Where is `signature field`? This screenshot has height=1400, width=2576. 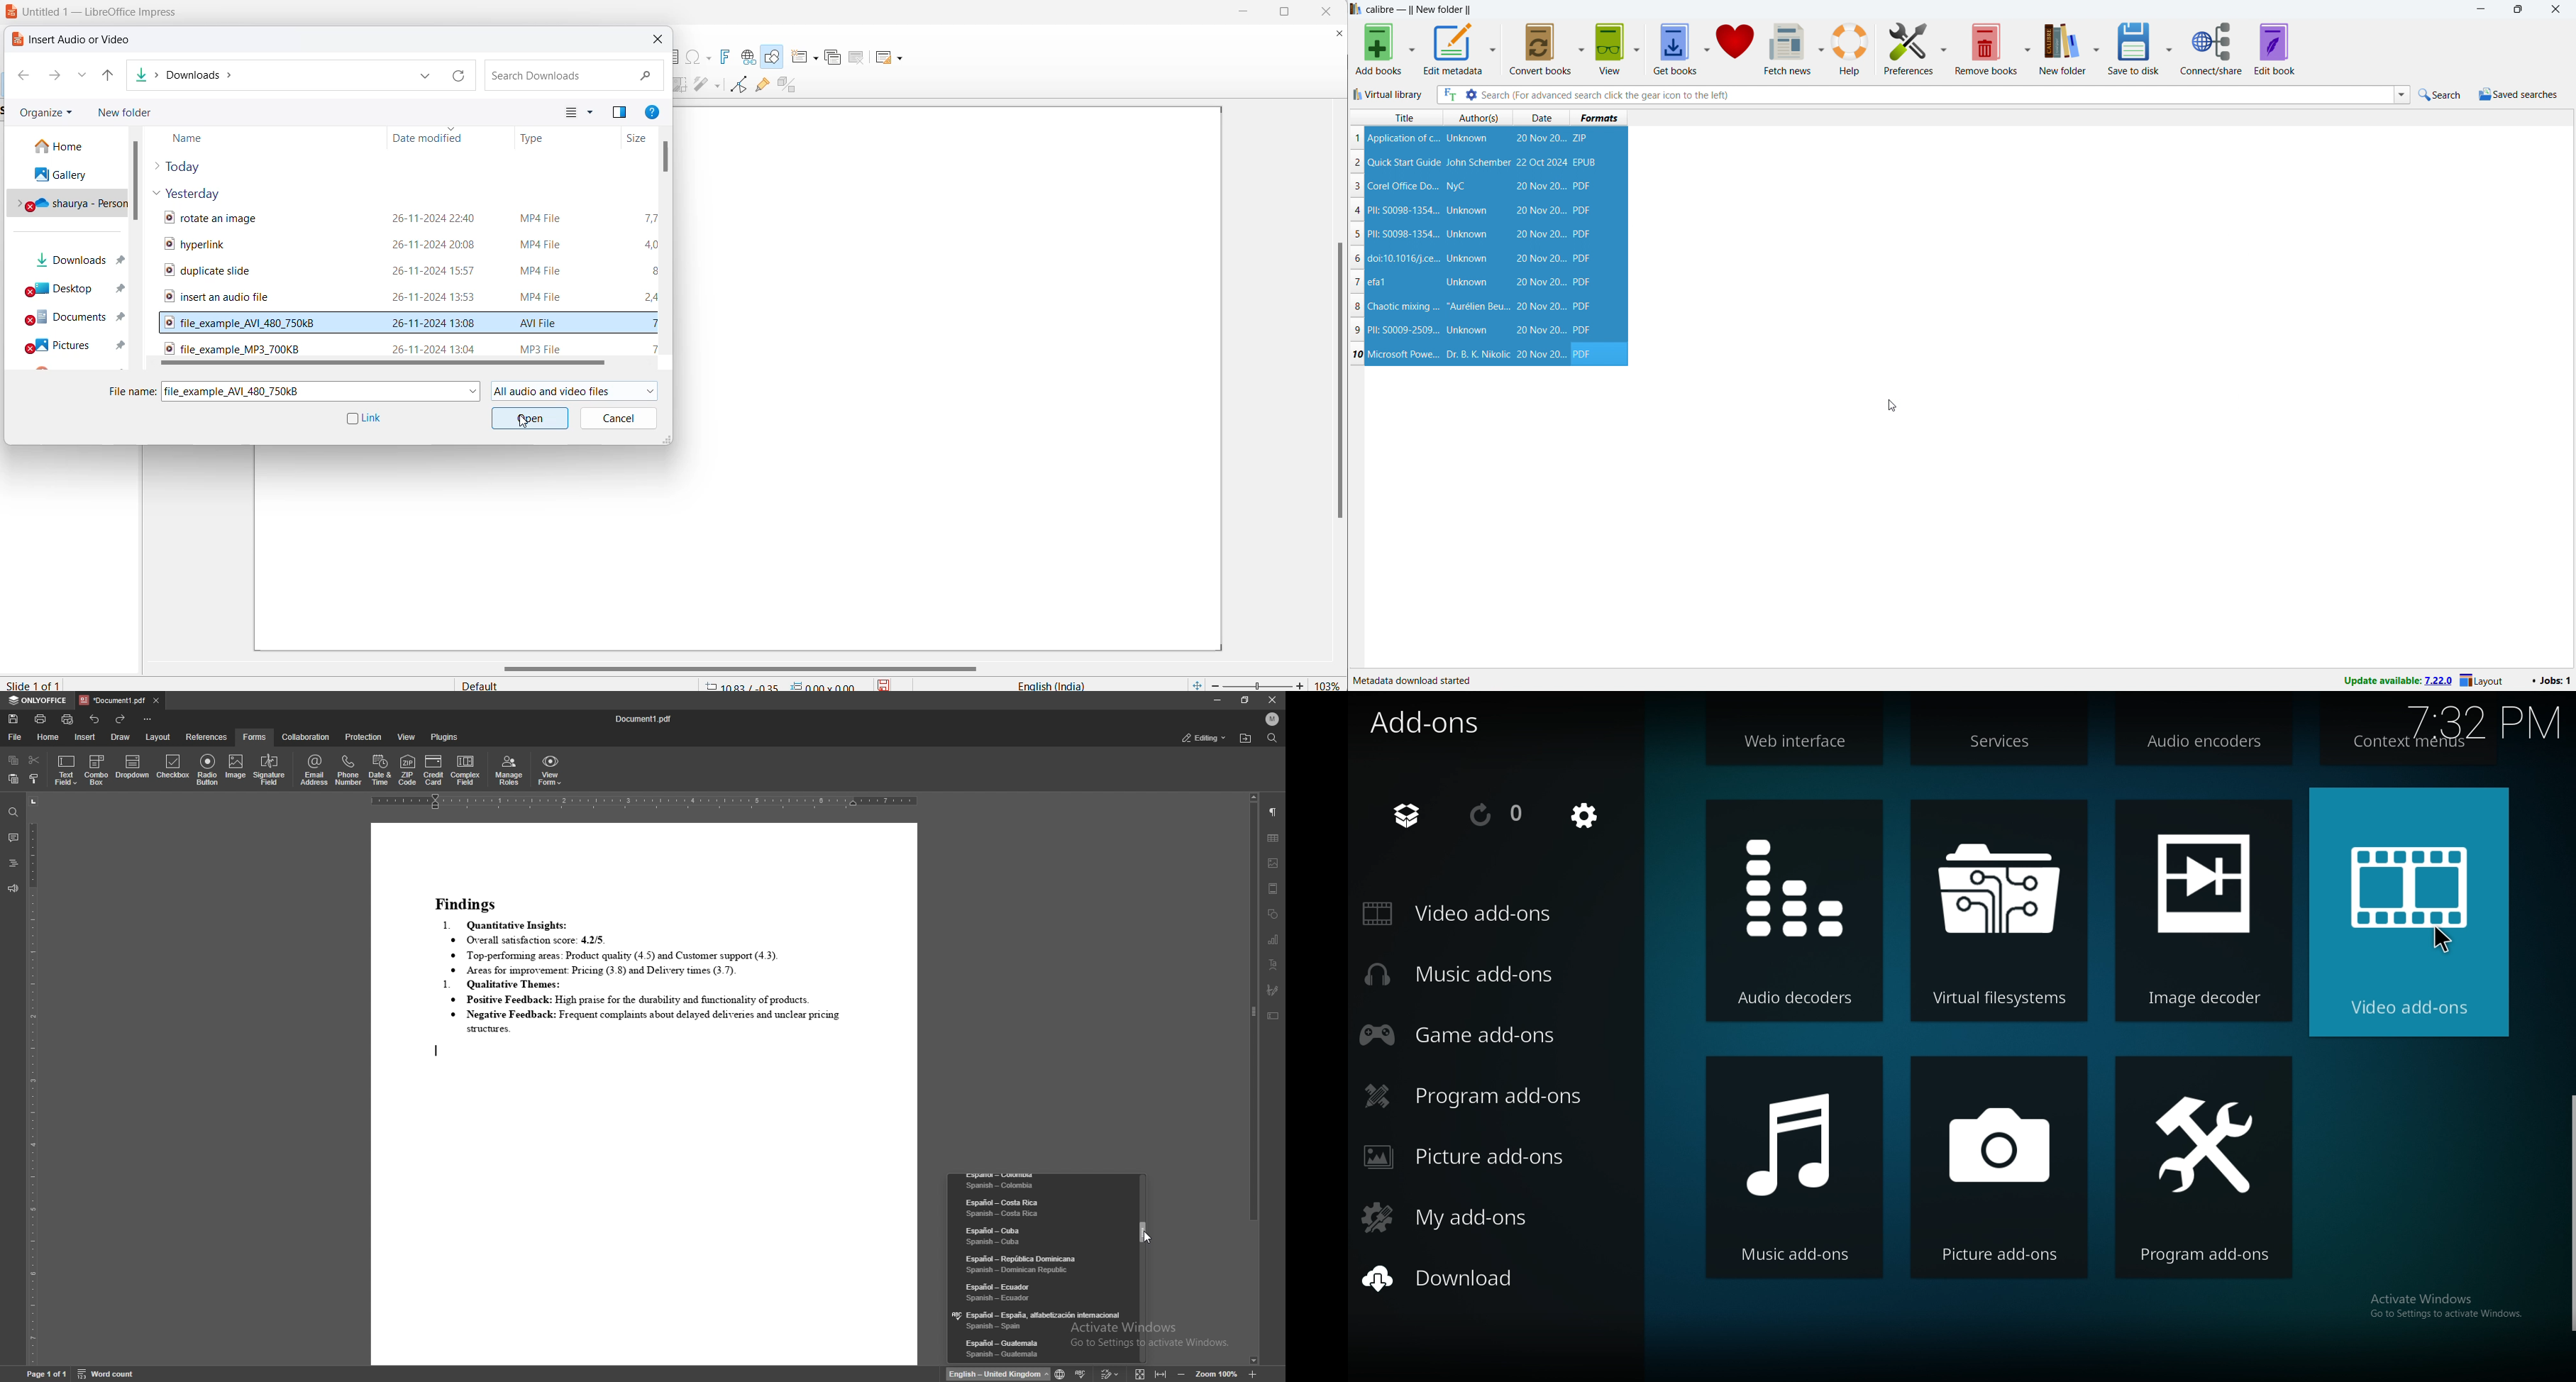
signature field is located at coordinates (1272, 989).